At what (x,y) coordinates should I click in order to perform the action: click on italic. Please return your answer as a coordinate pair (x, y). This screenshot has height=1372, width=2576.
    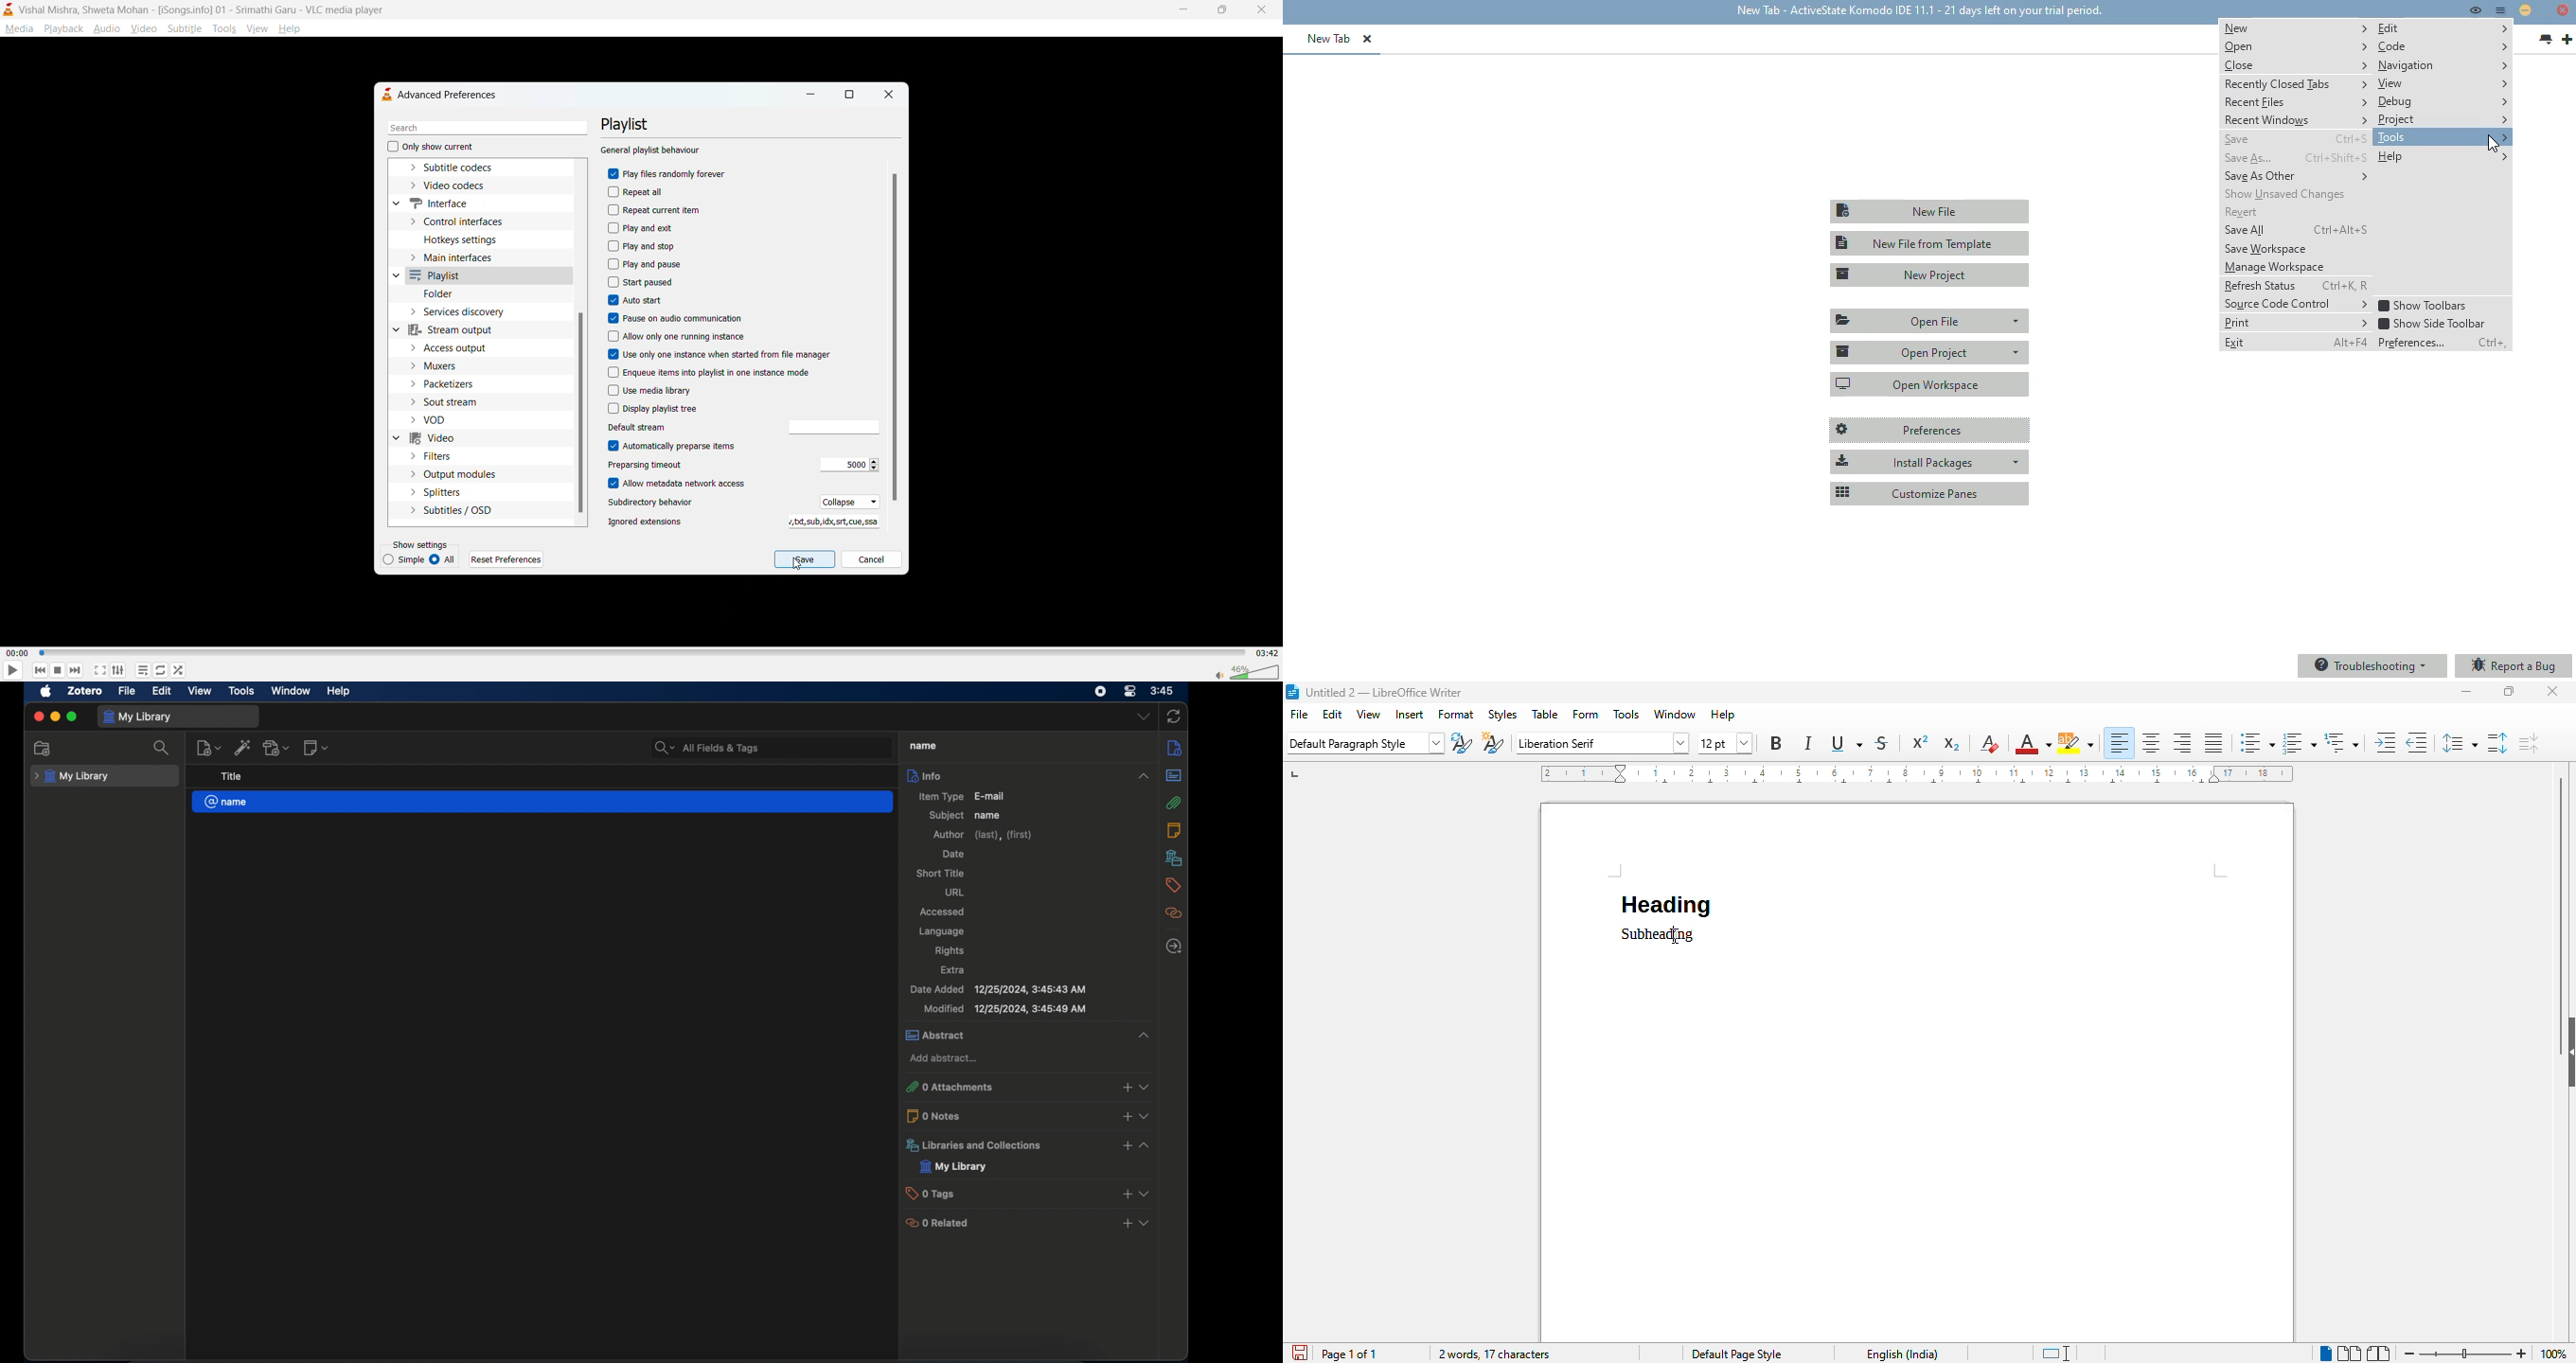
    Looking at the image, I should click on (1808, 742).